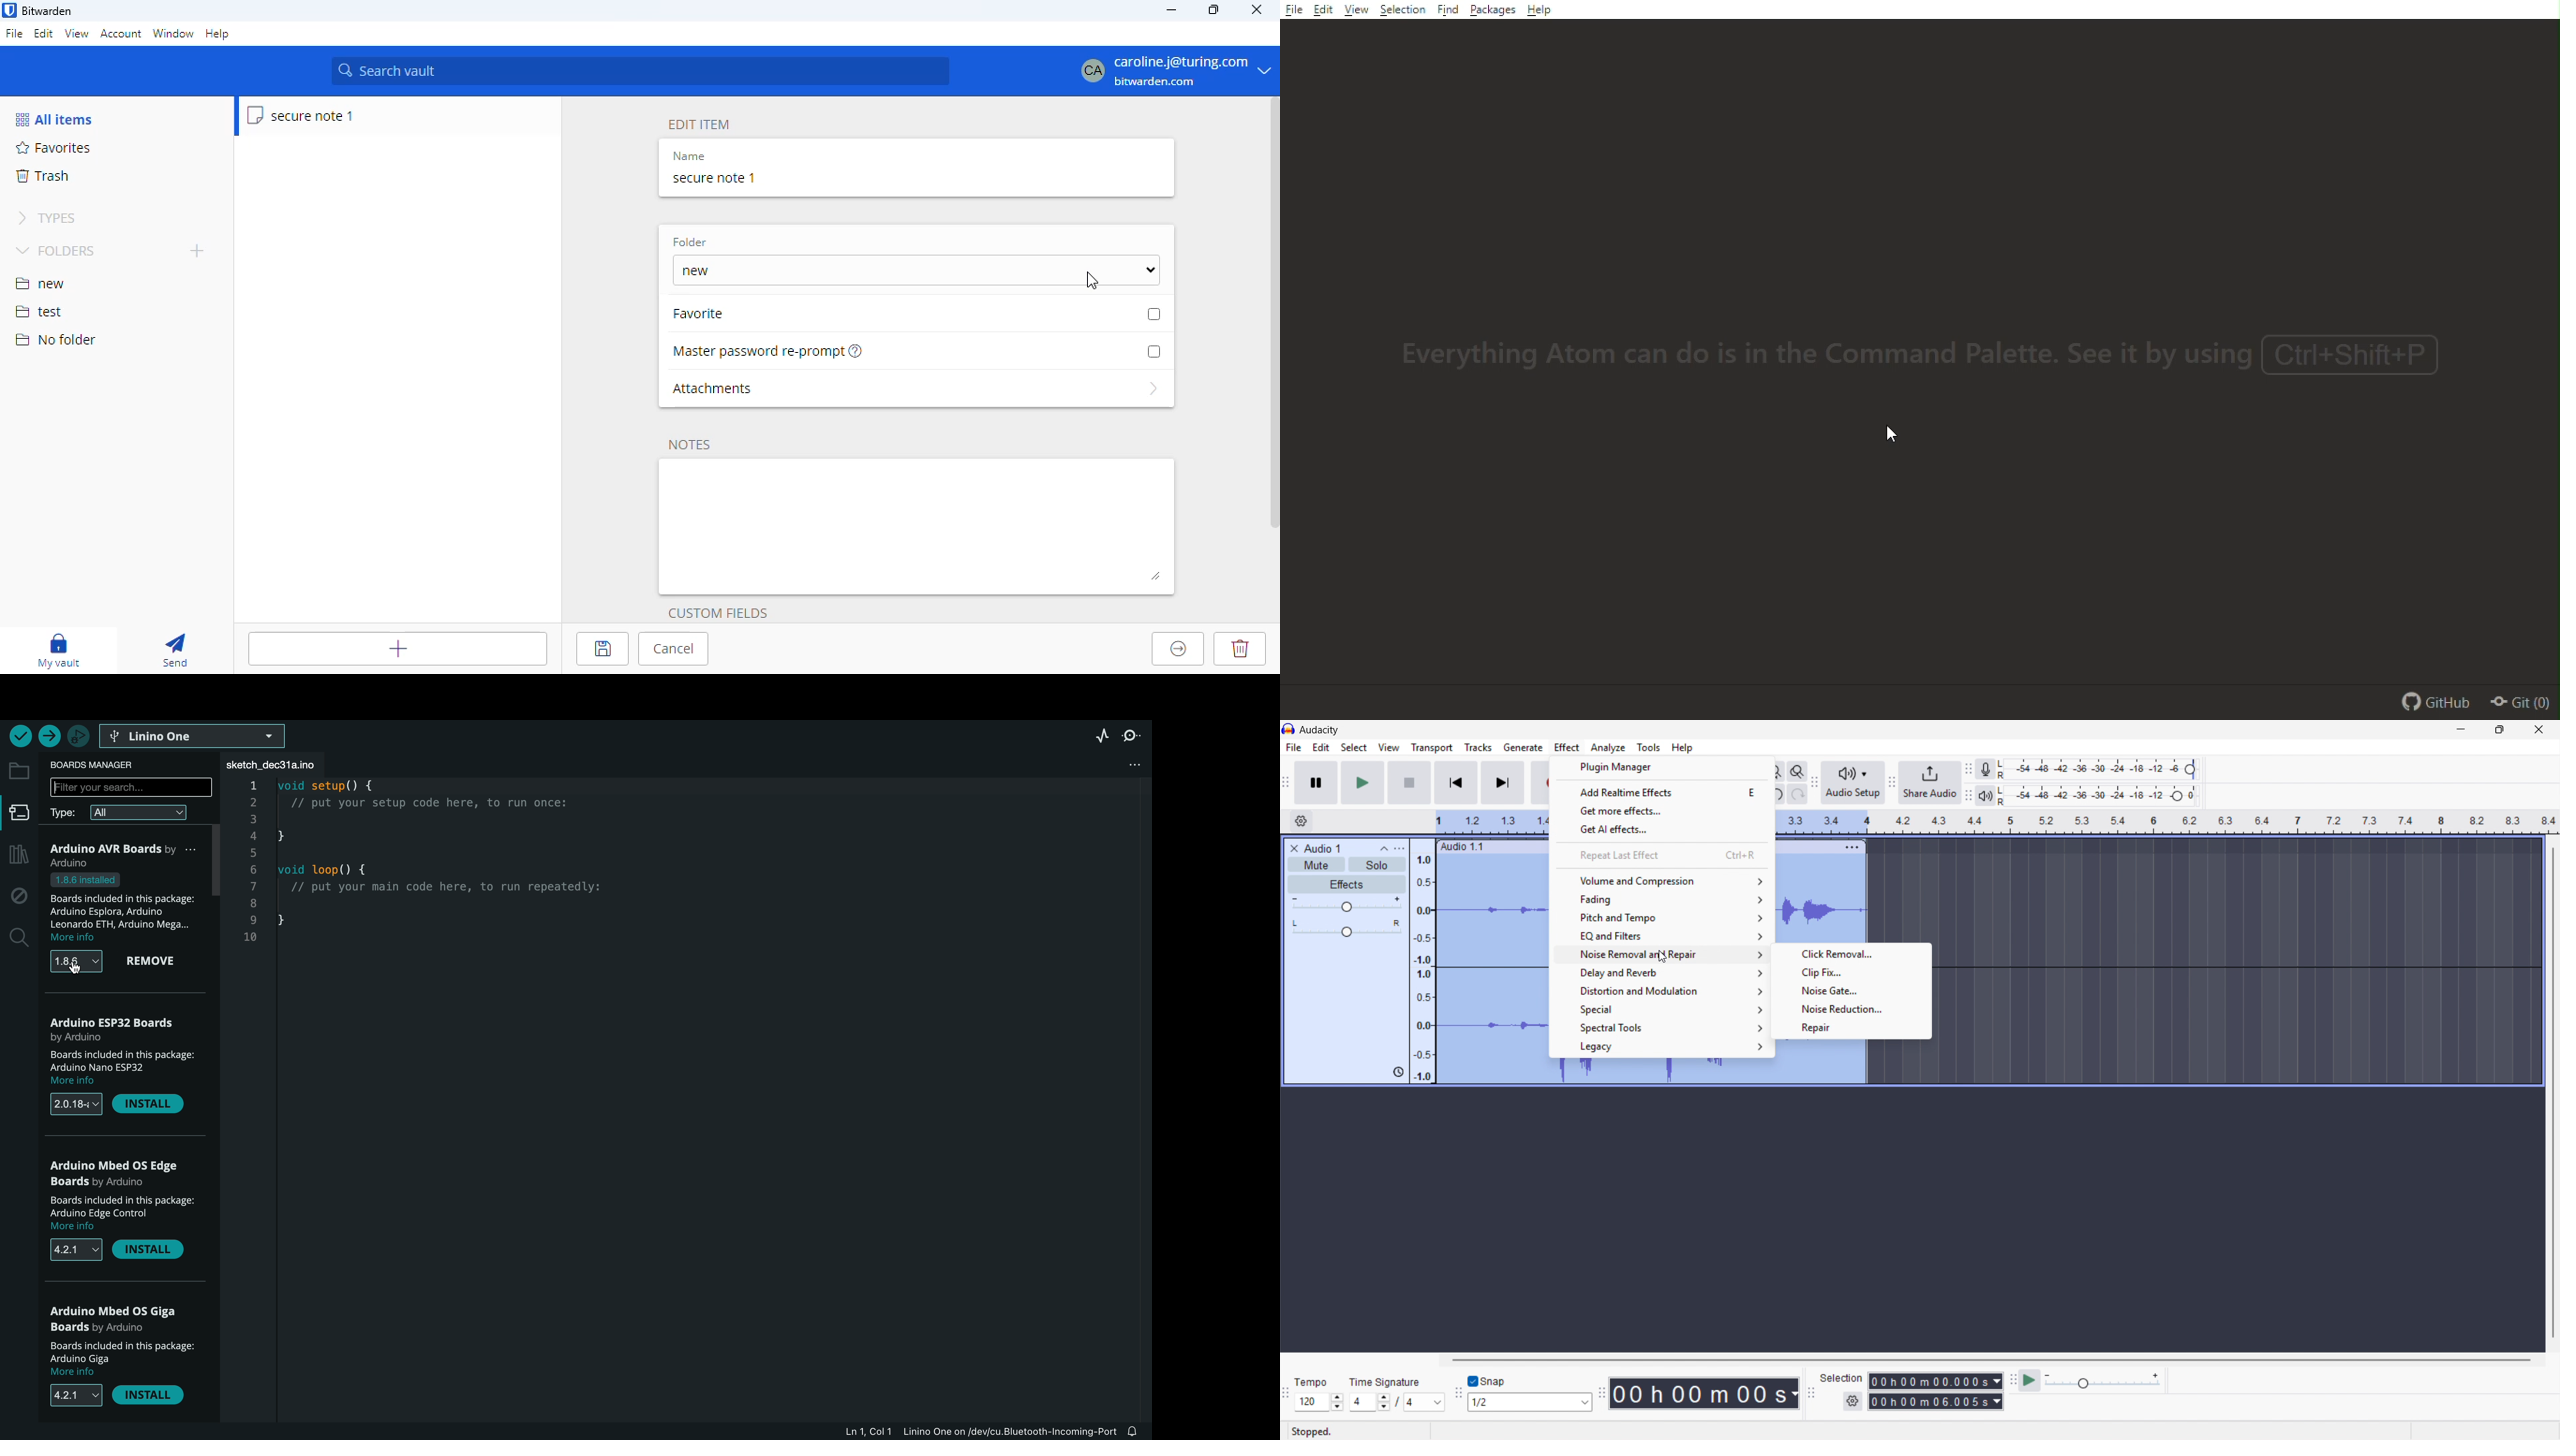  What do you see at coordinates (1357, 13) in the screenshot?
I see `View` at bounding box center [1357, 13].